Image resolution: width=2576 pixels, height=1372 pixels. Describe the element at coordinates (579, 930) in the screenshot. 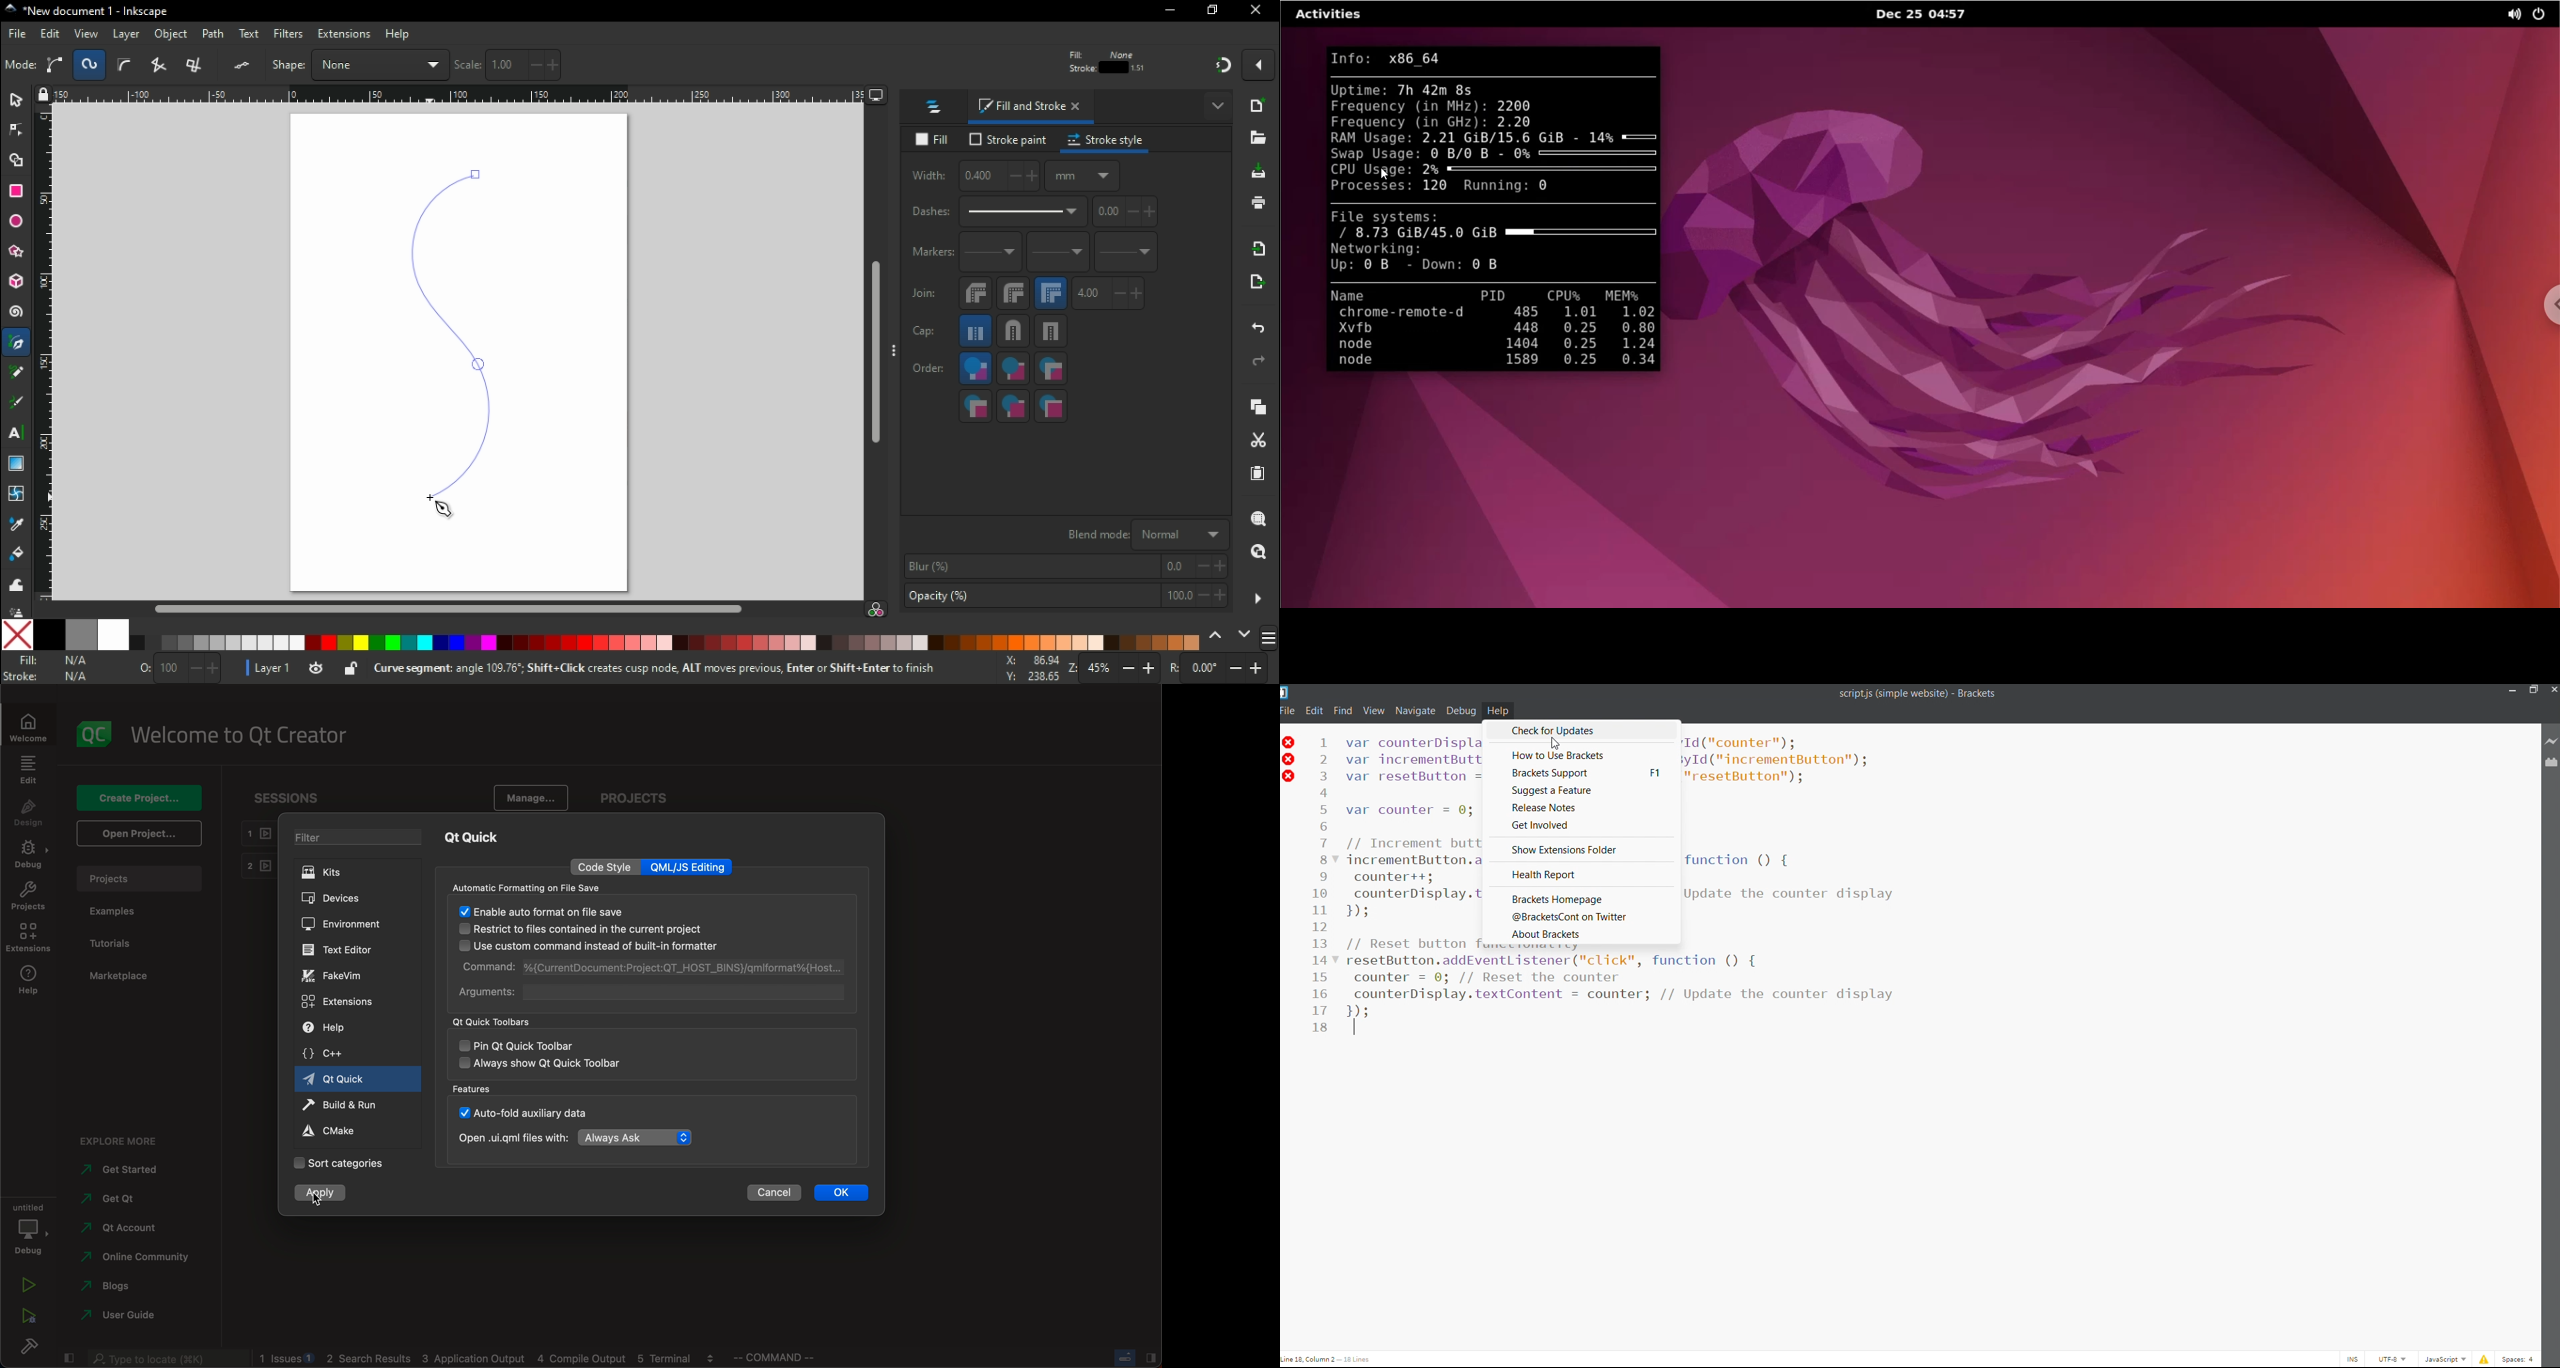

I see `restrict ` at that location.